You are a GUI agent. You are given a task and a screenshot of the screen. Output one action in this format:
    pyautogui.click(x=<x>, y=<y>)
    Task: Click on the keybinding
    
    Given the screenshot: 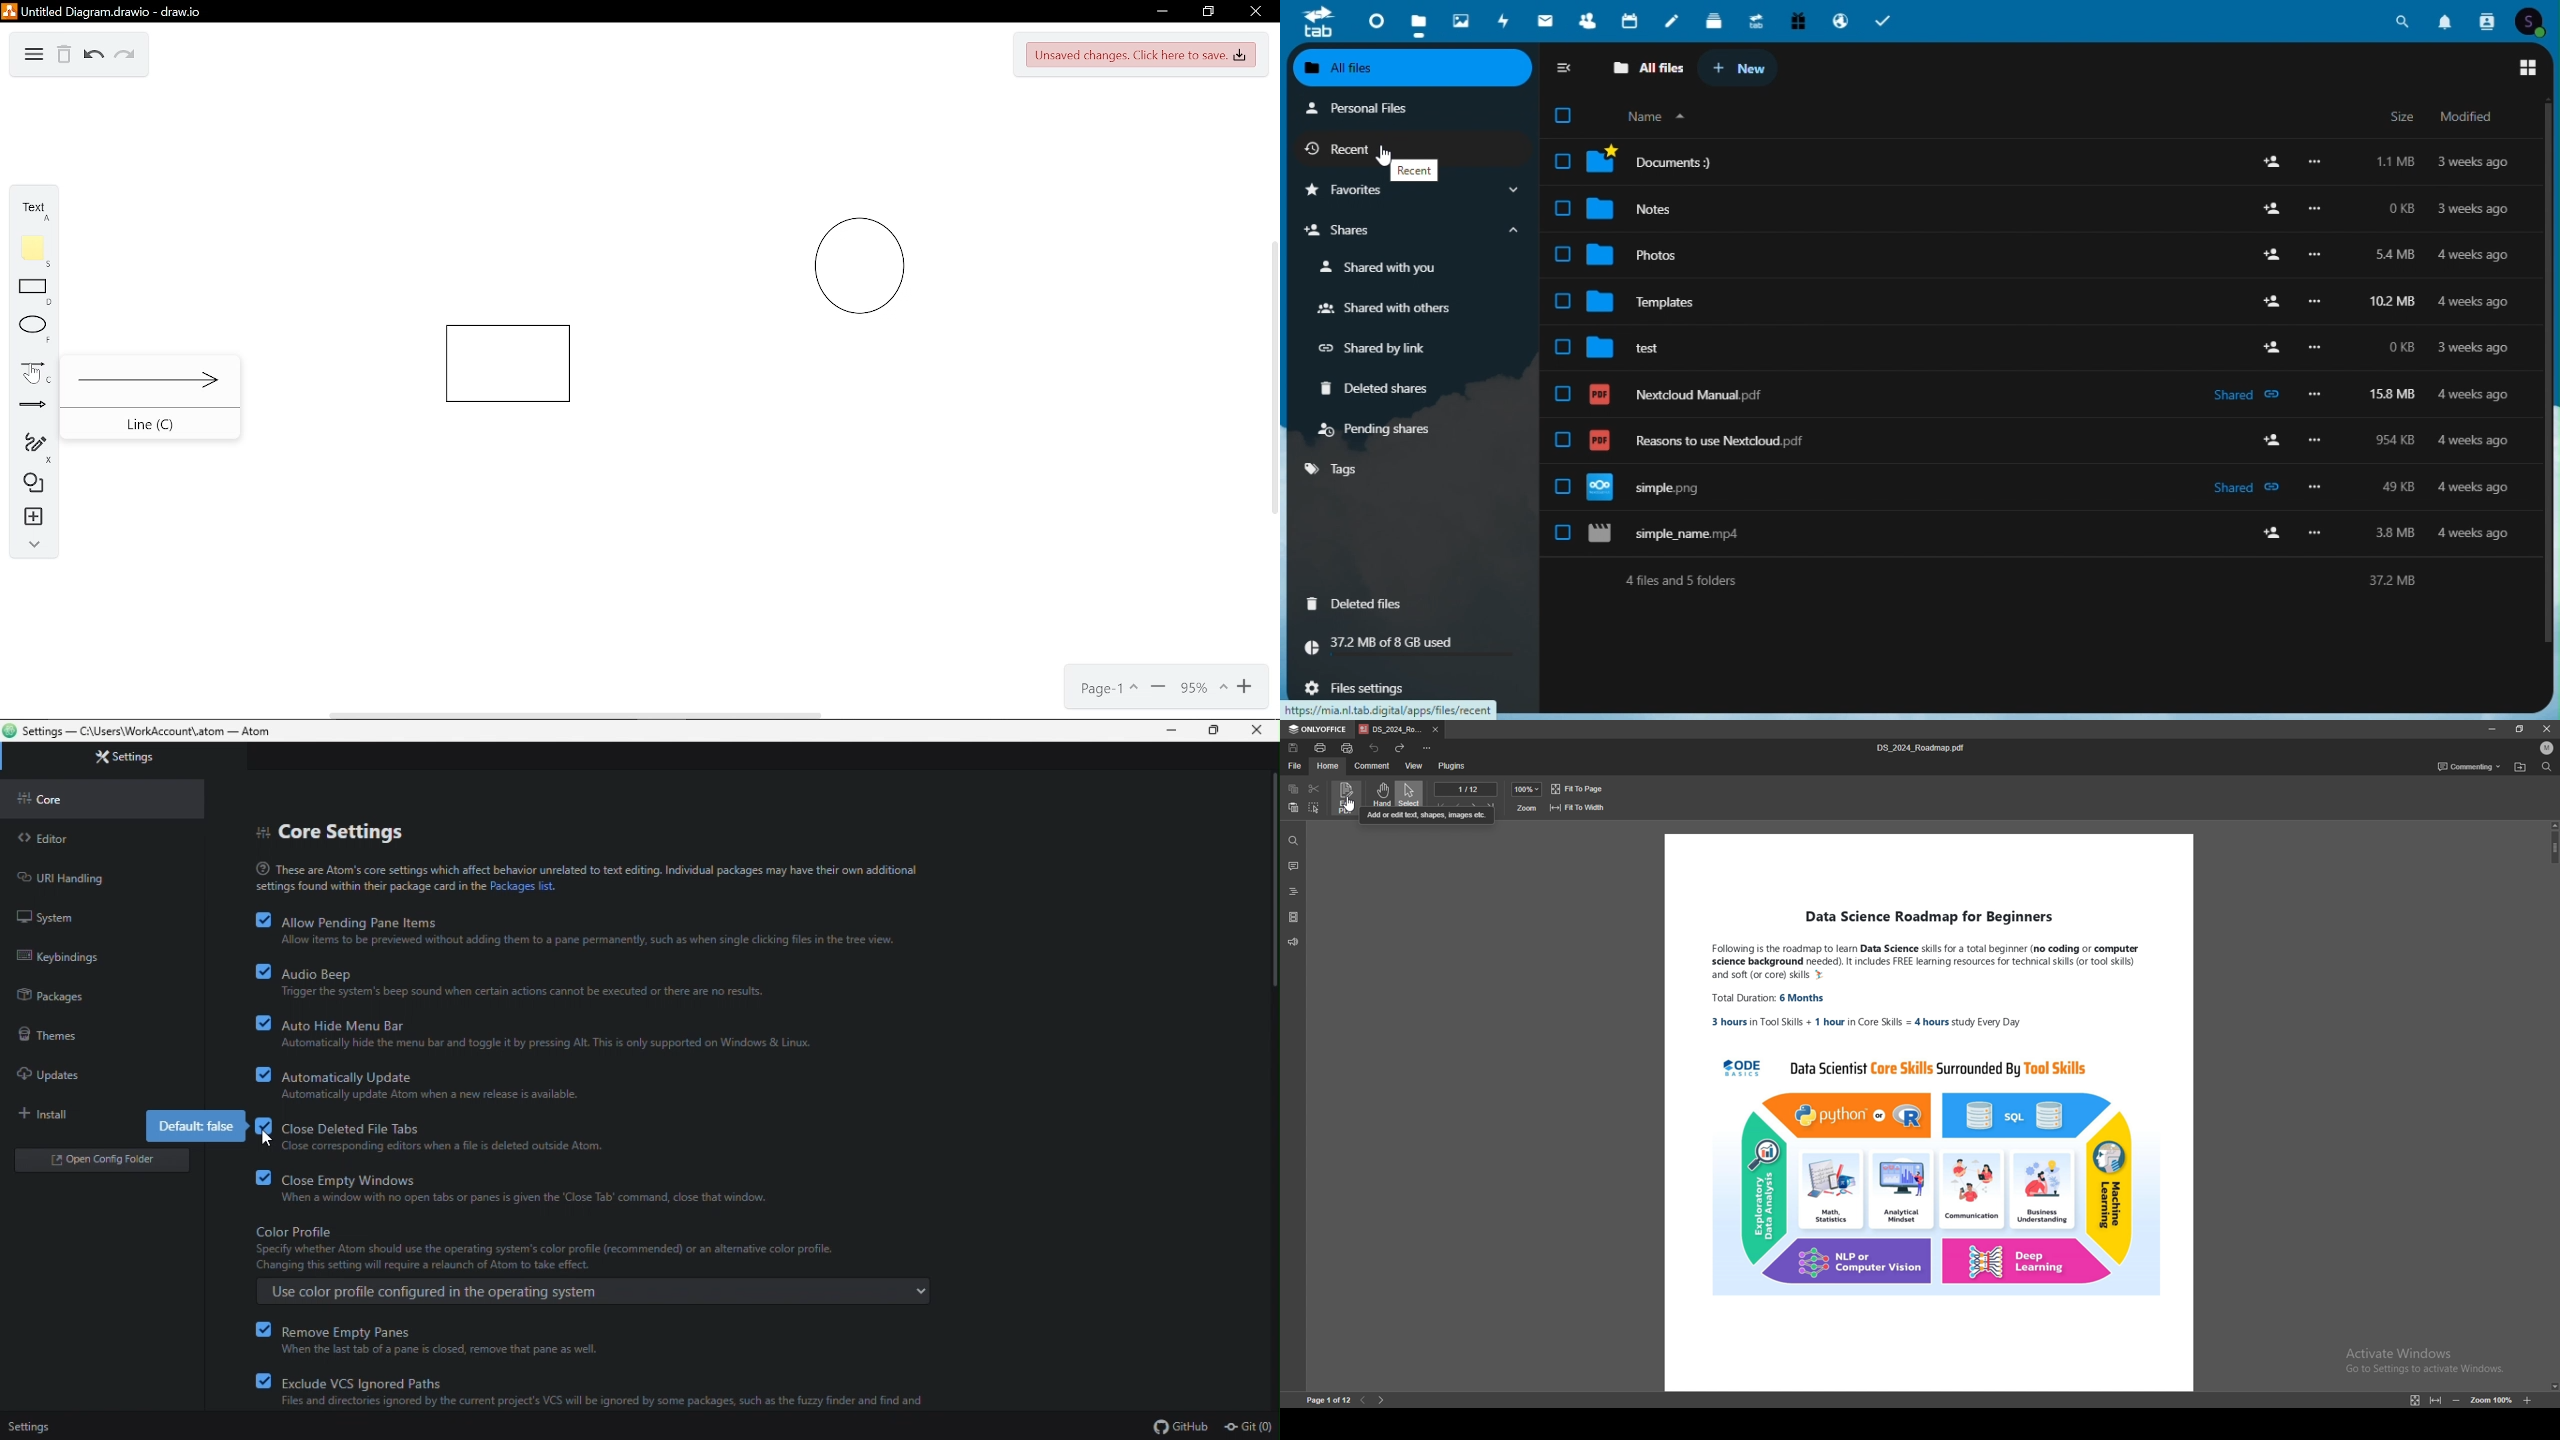 What is the action you would take?
    pyautogui.click(x=53, y=956)
    